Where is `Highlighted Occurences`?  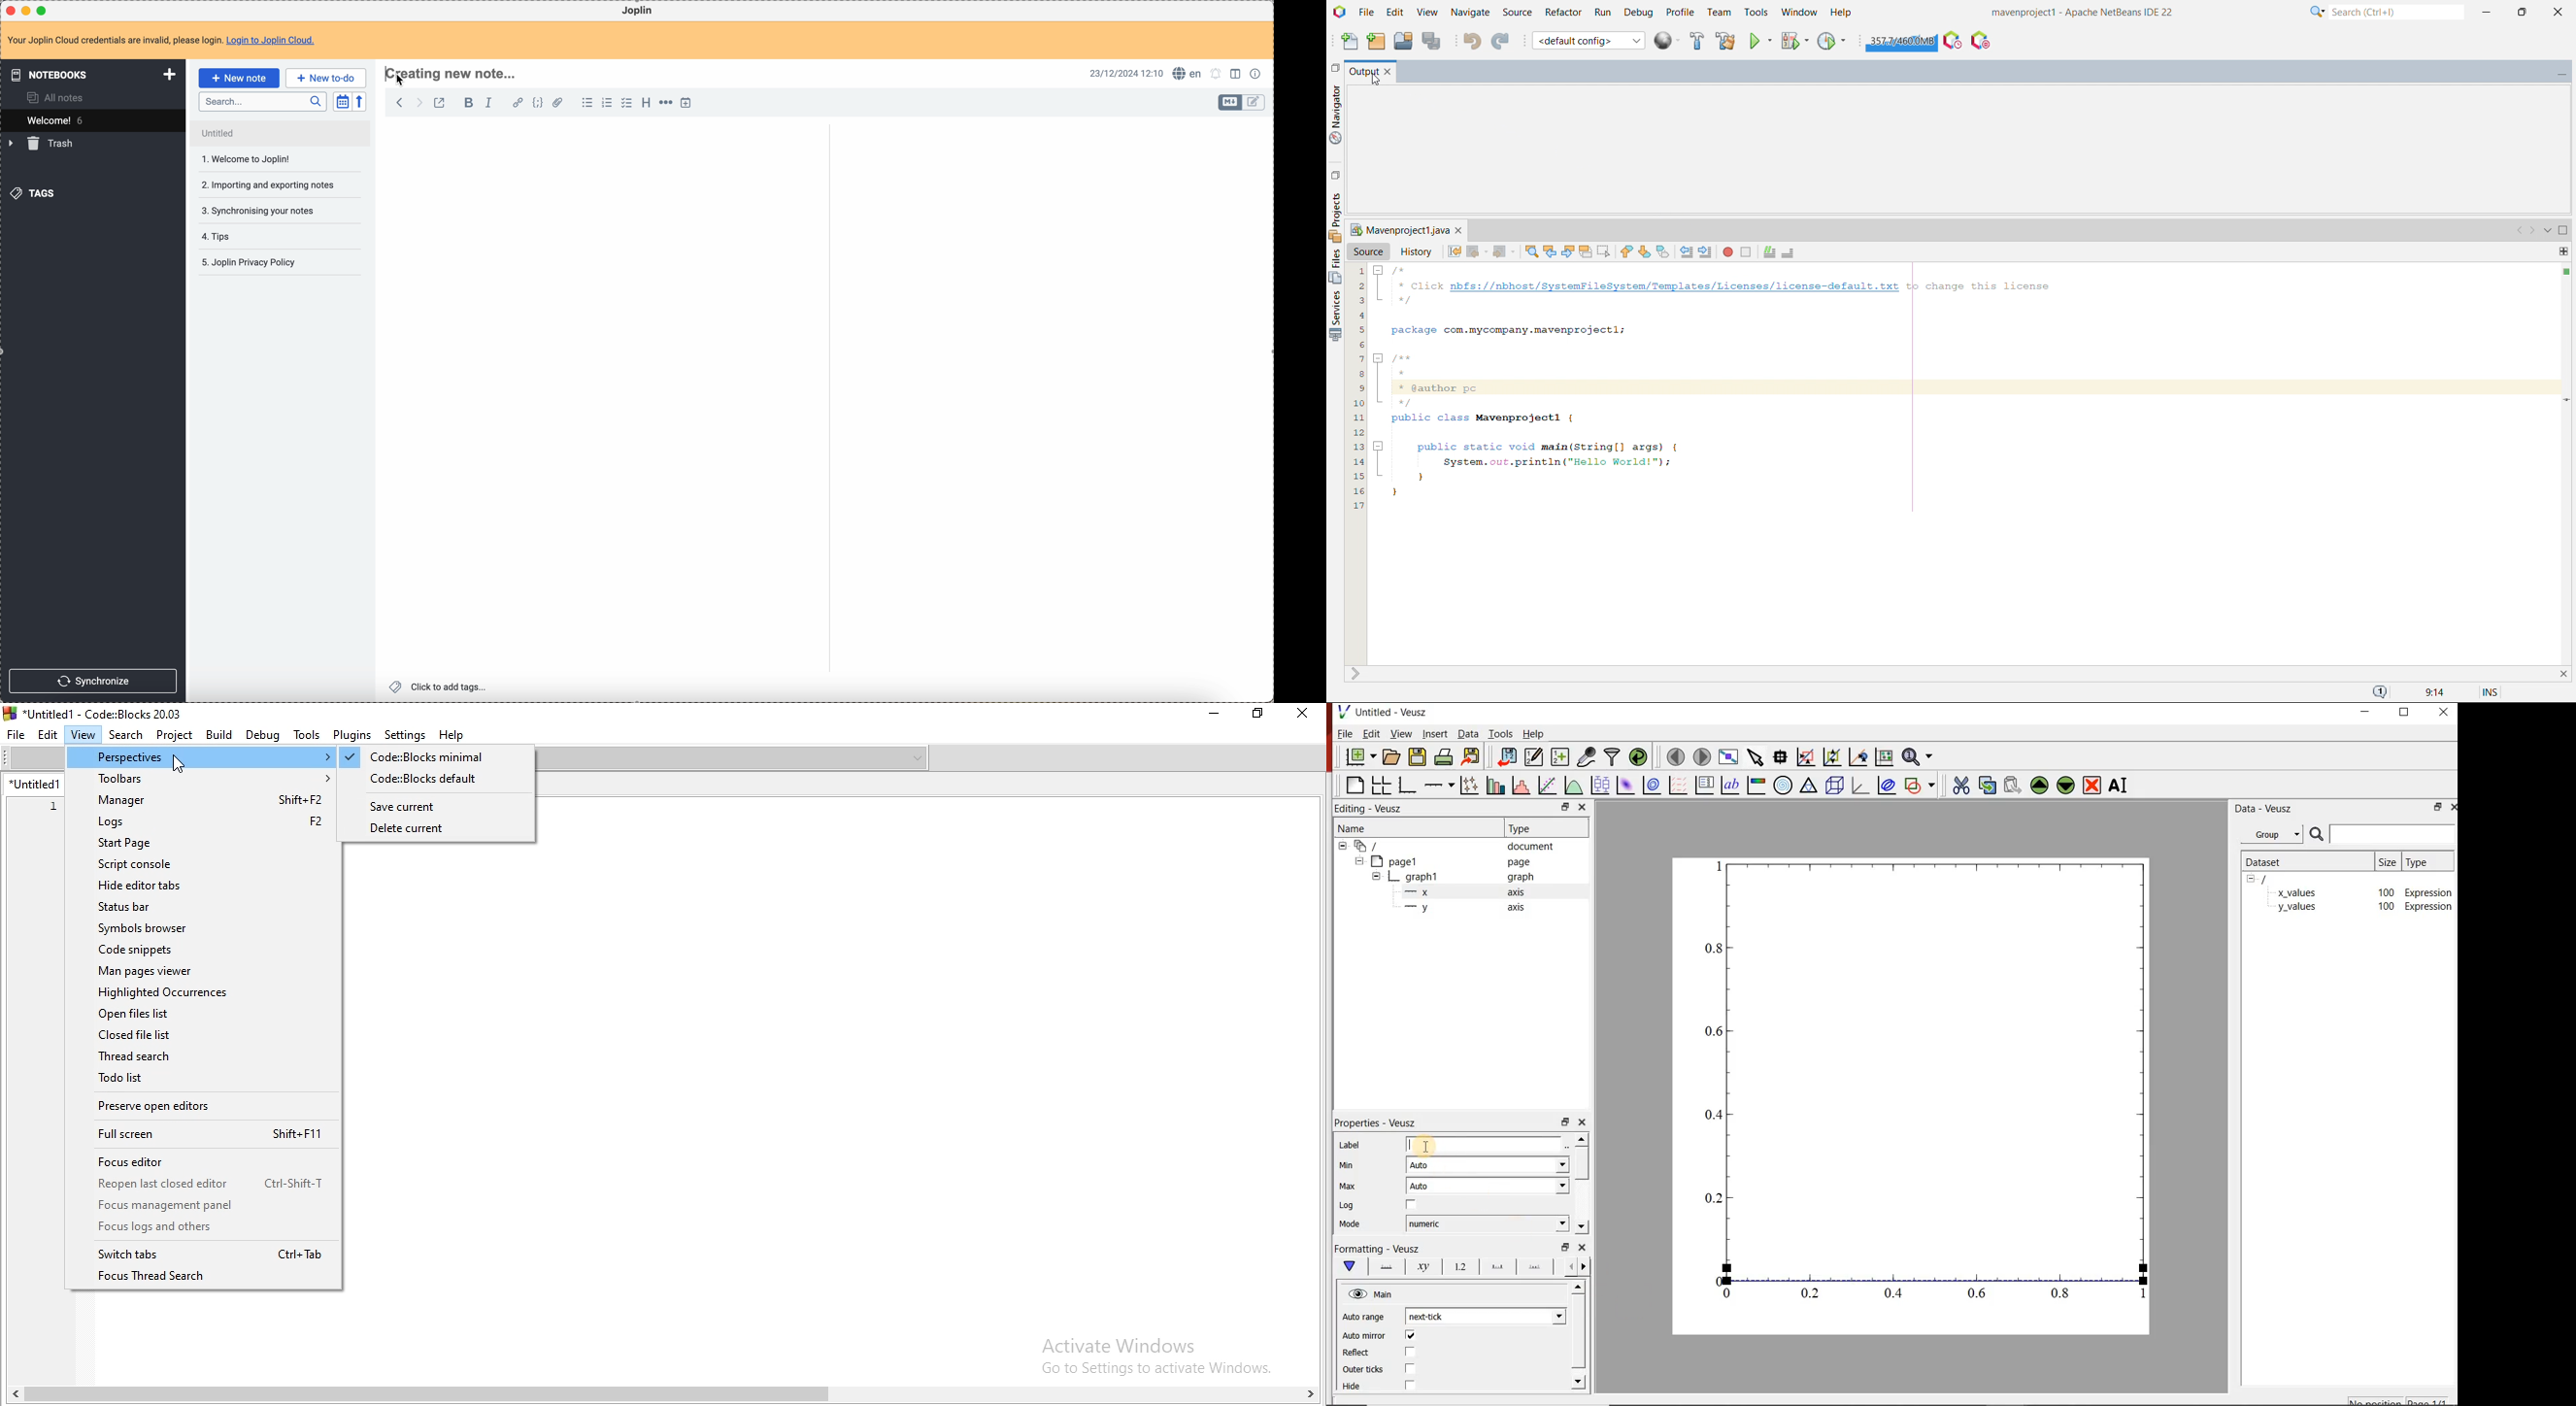
Highlighted Occurences is located at coordinates (205, 989).